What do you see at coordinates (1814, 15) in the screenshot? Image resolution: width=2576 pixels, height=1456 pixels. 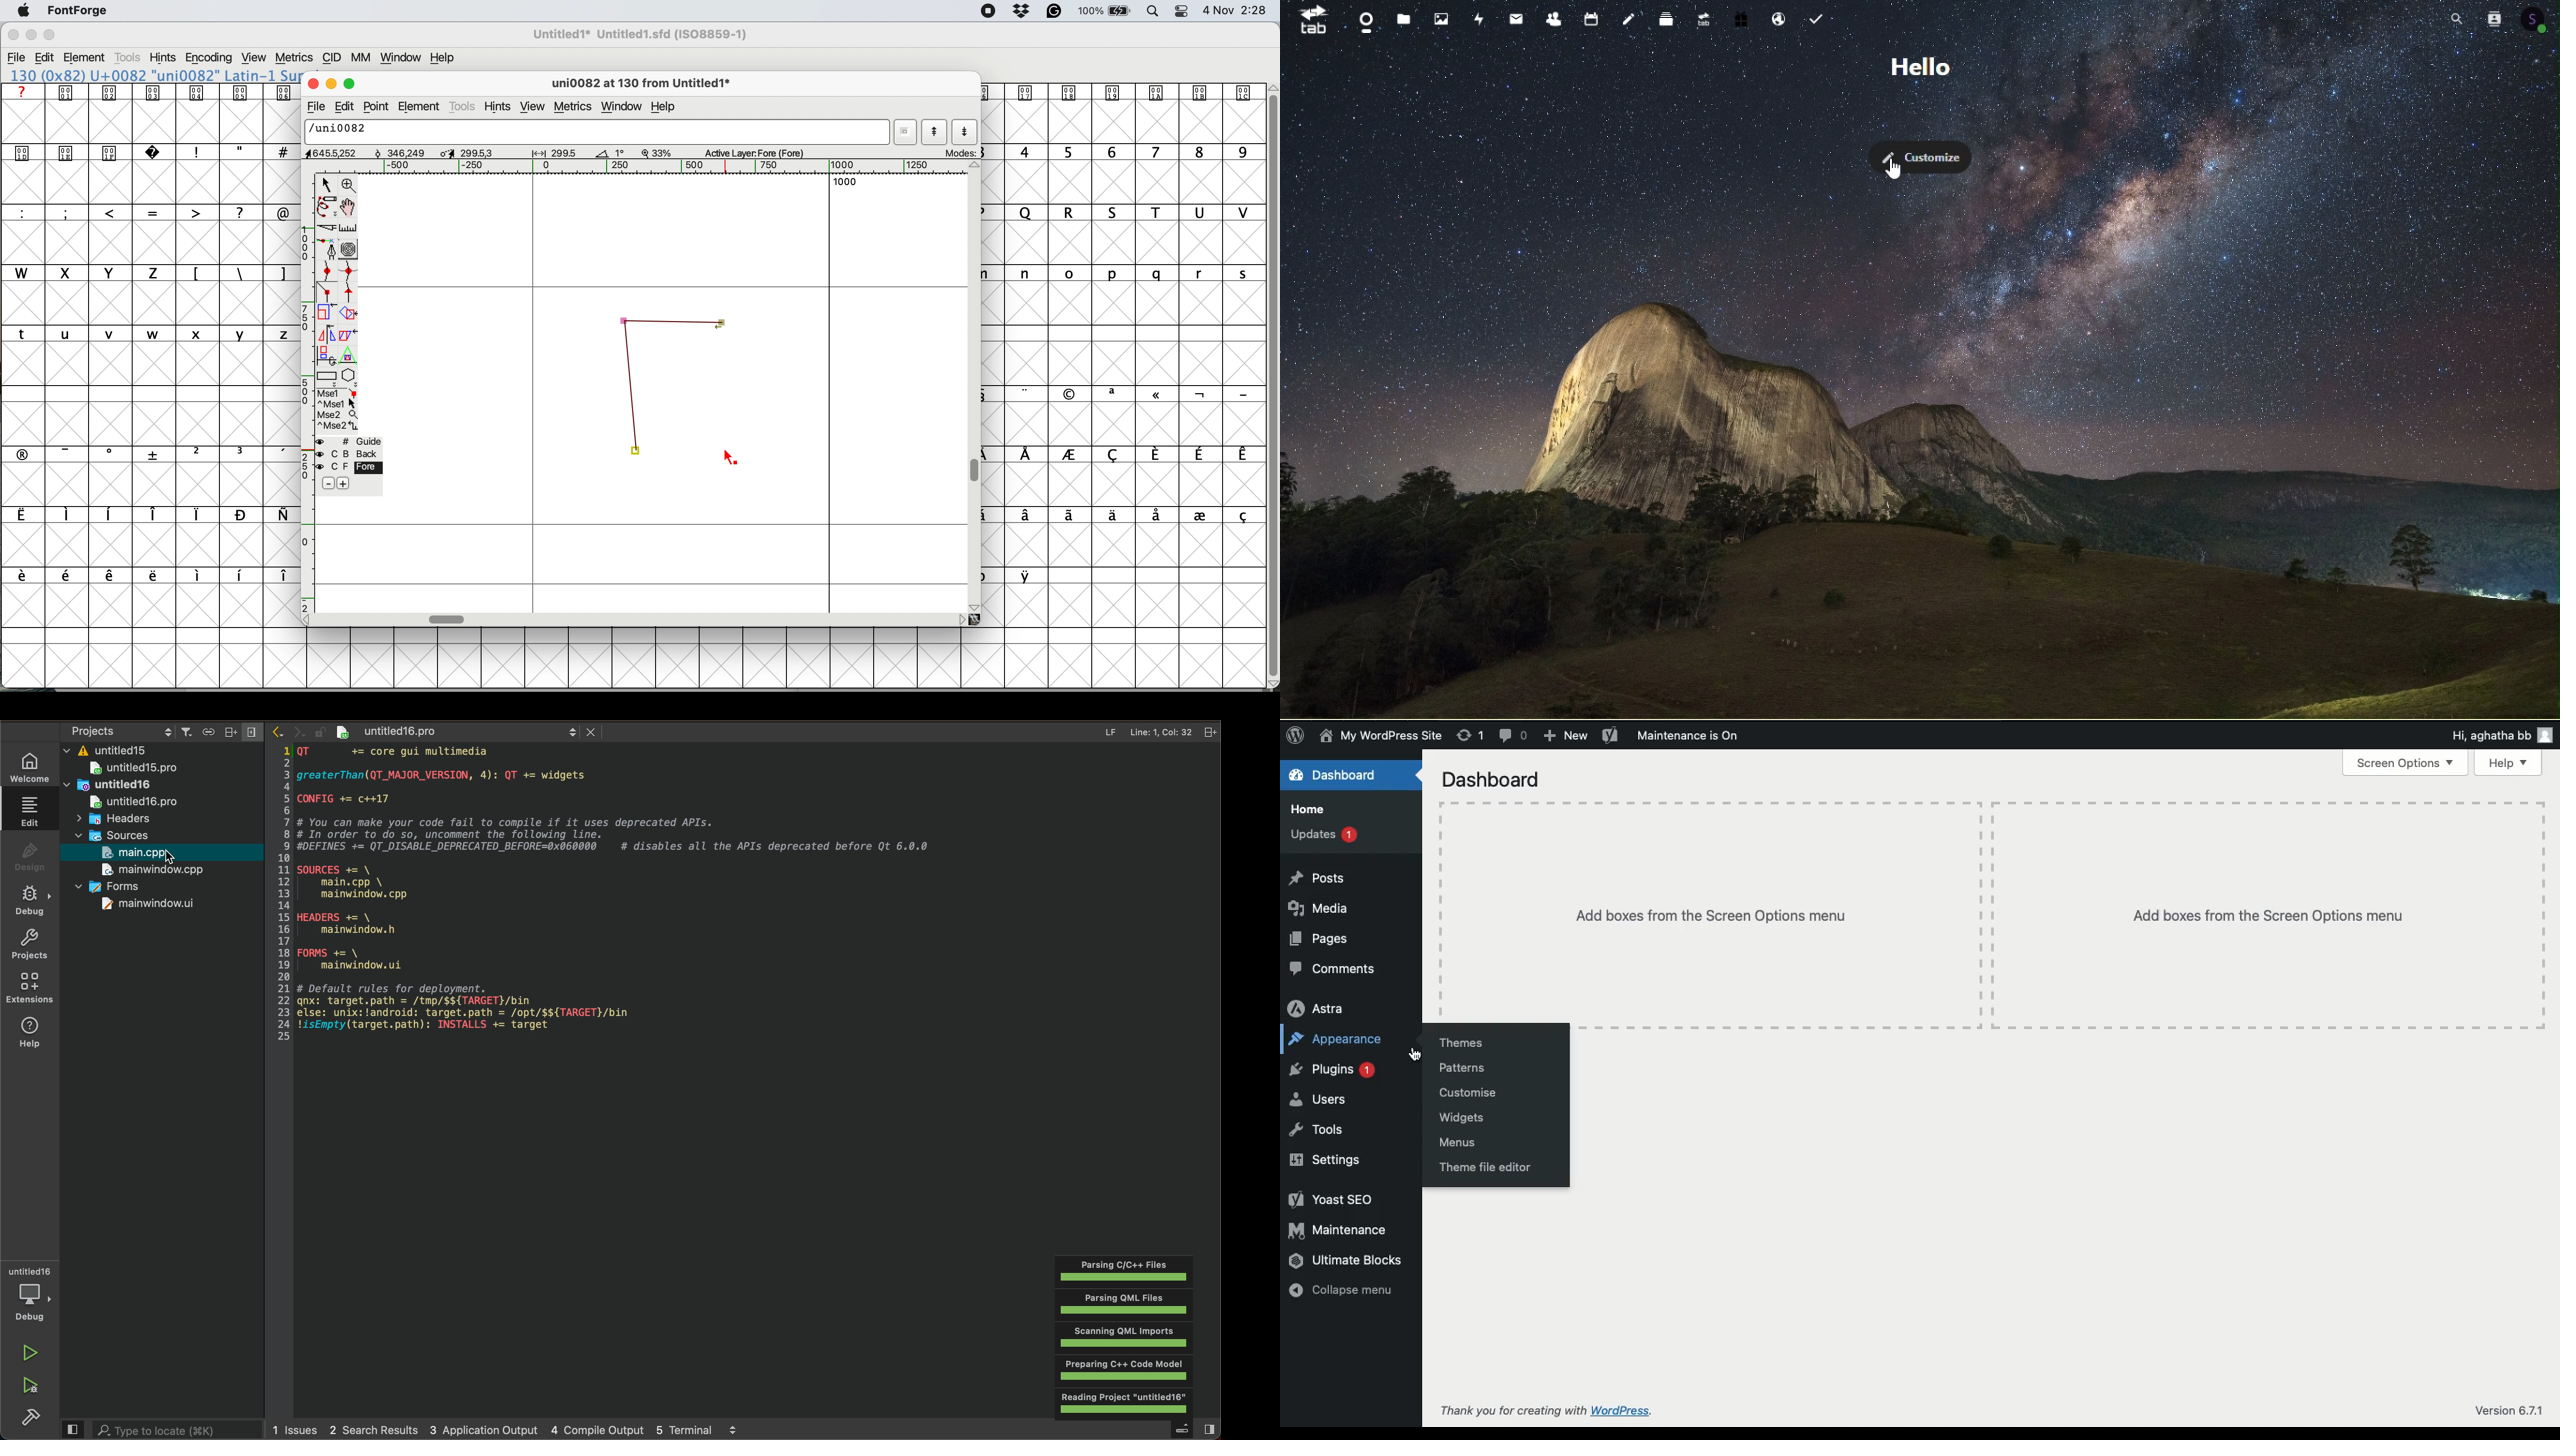 I see `Task ` at bounding box center [1814, 15].